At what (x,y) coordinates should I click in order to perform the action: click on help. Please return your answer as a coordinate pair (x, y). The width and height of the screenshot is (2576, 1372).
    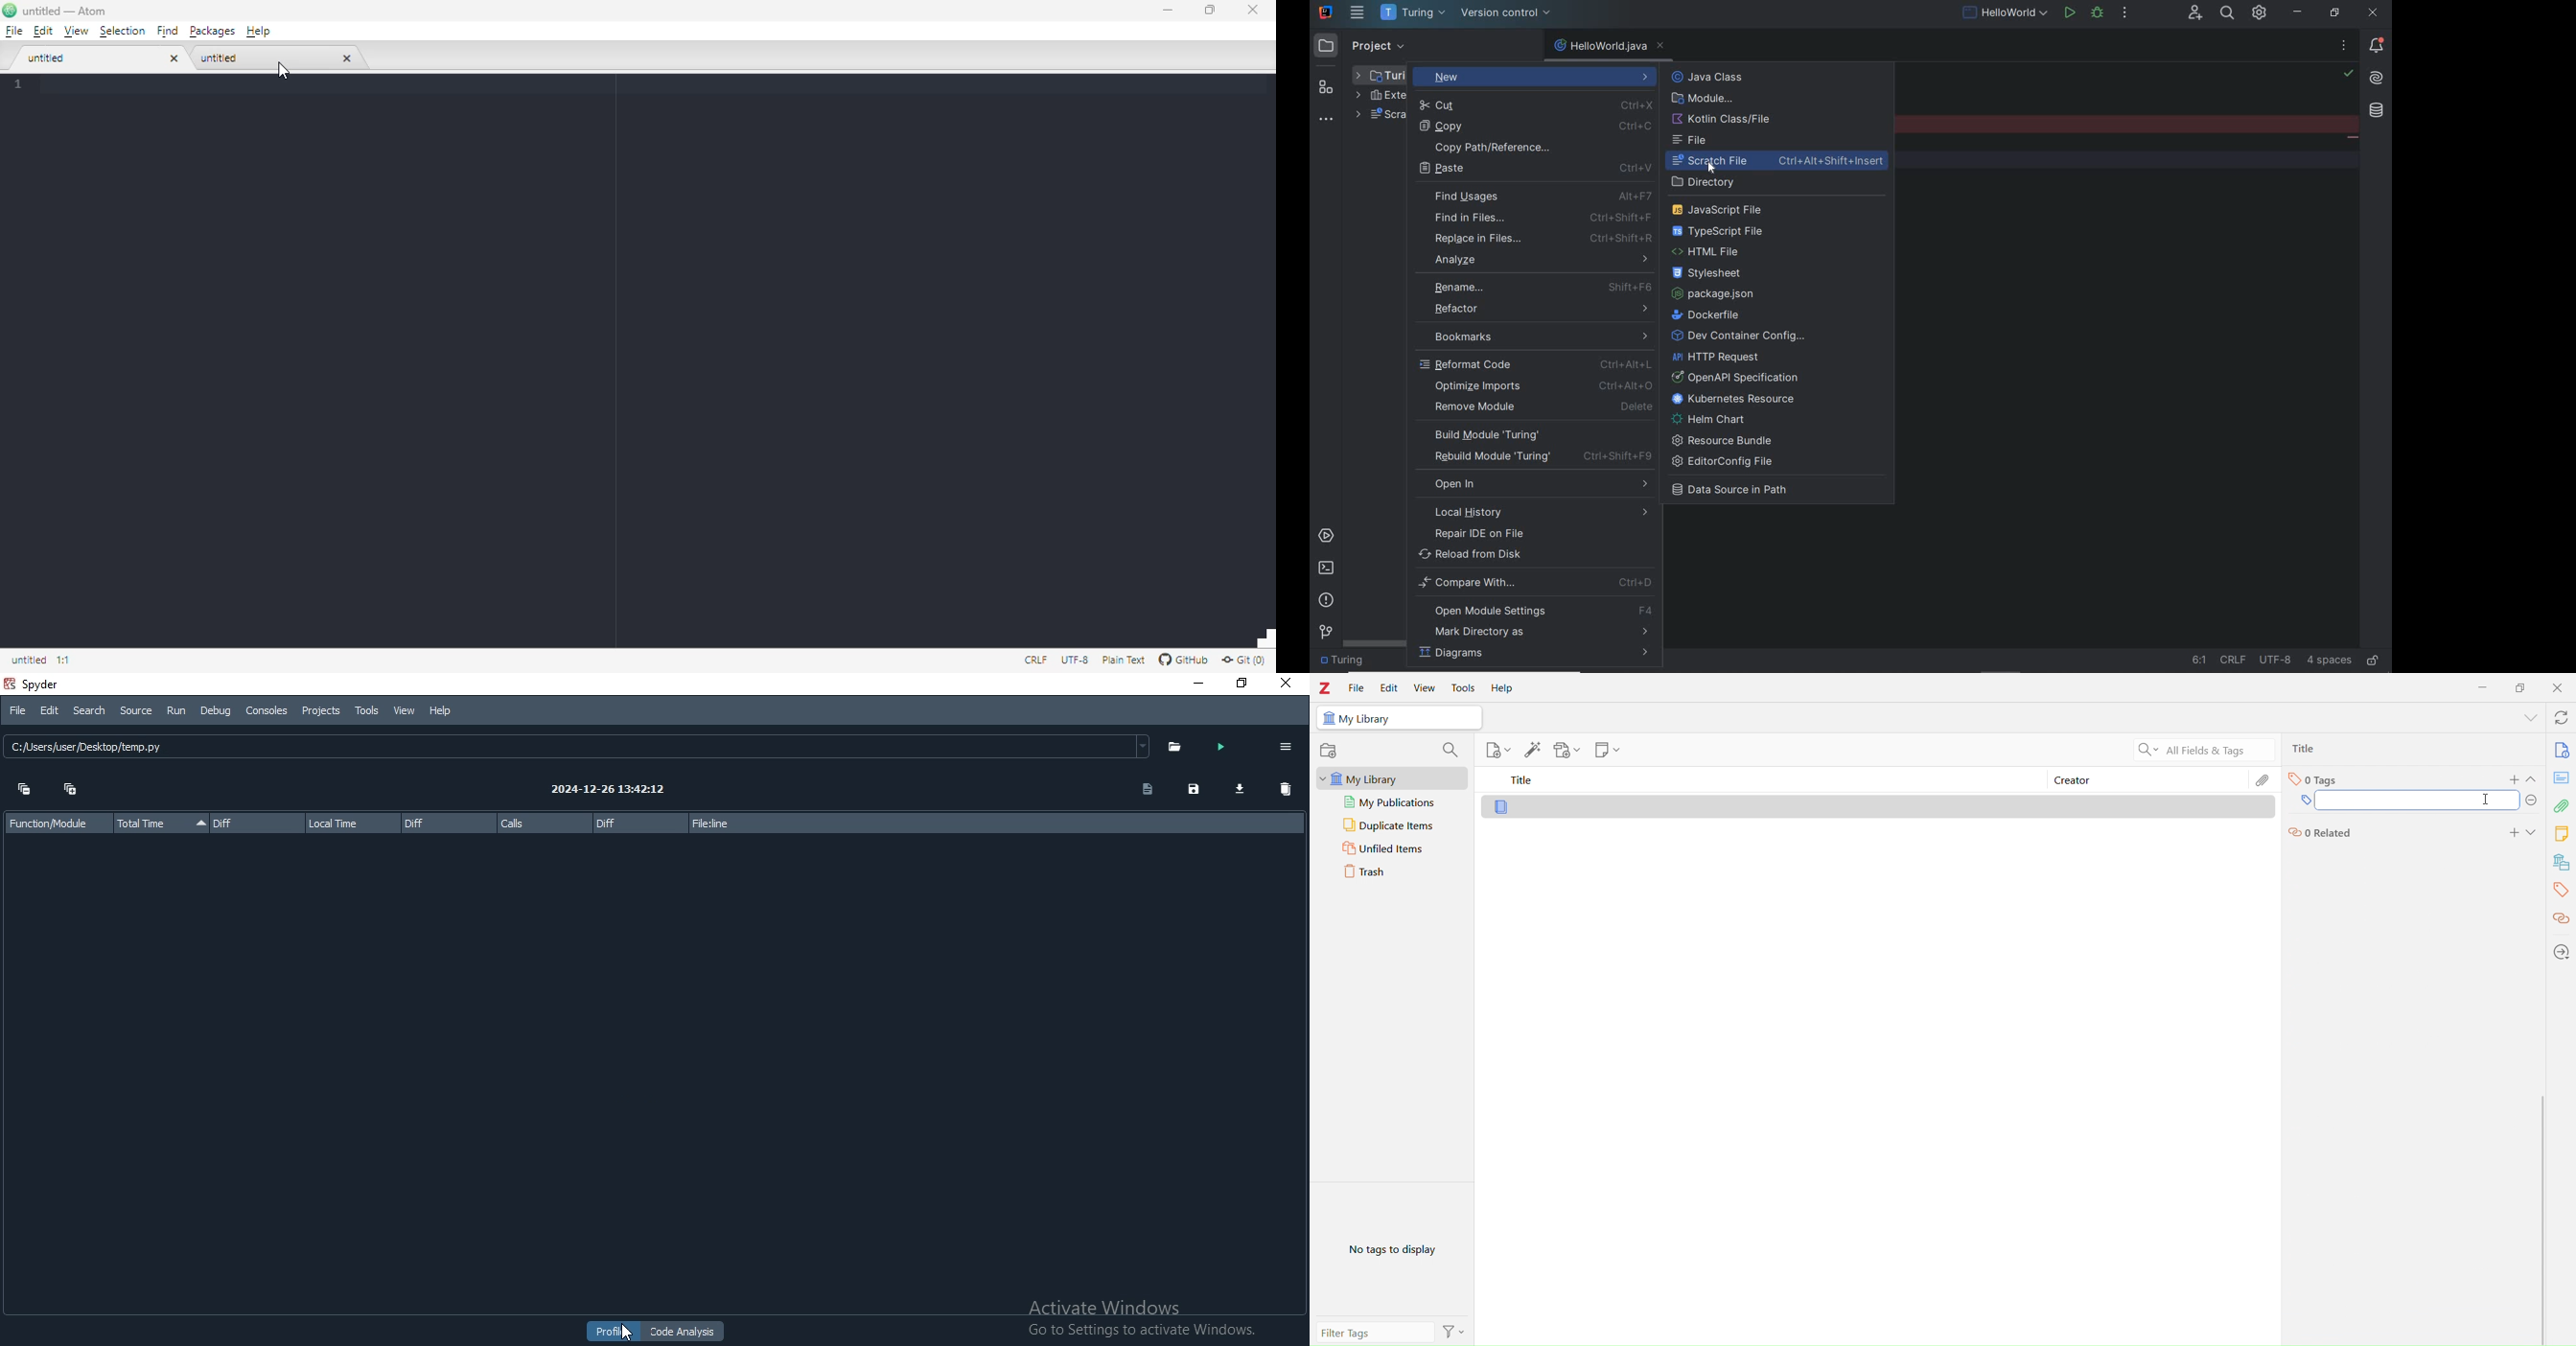
    Looking at the image, I should click on (259, 32).